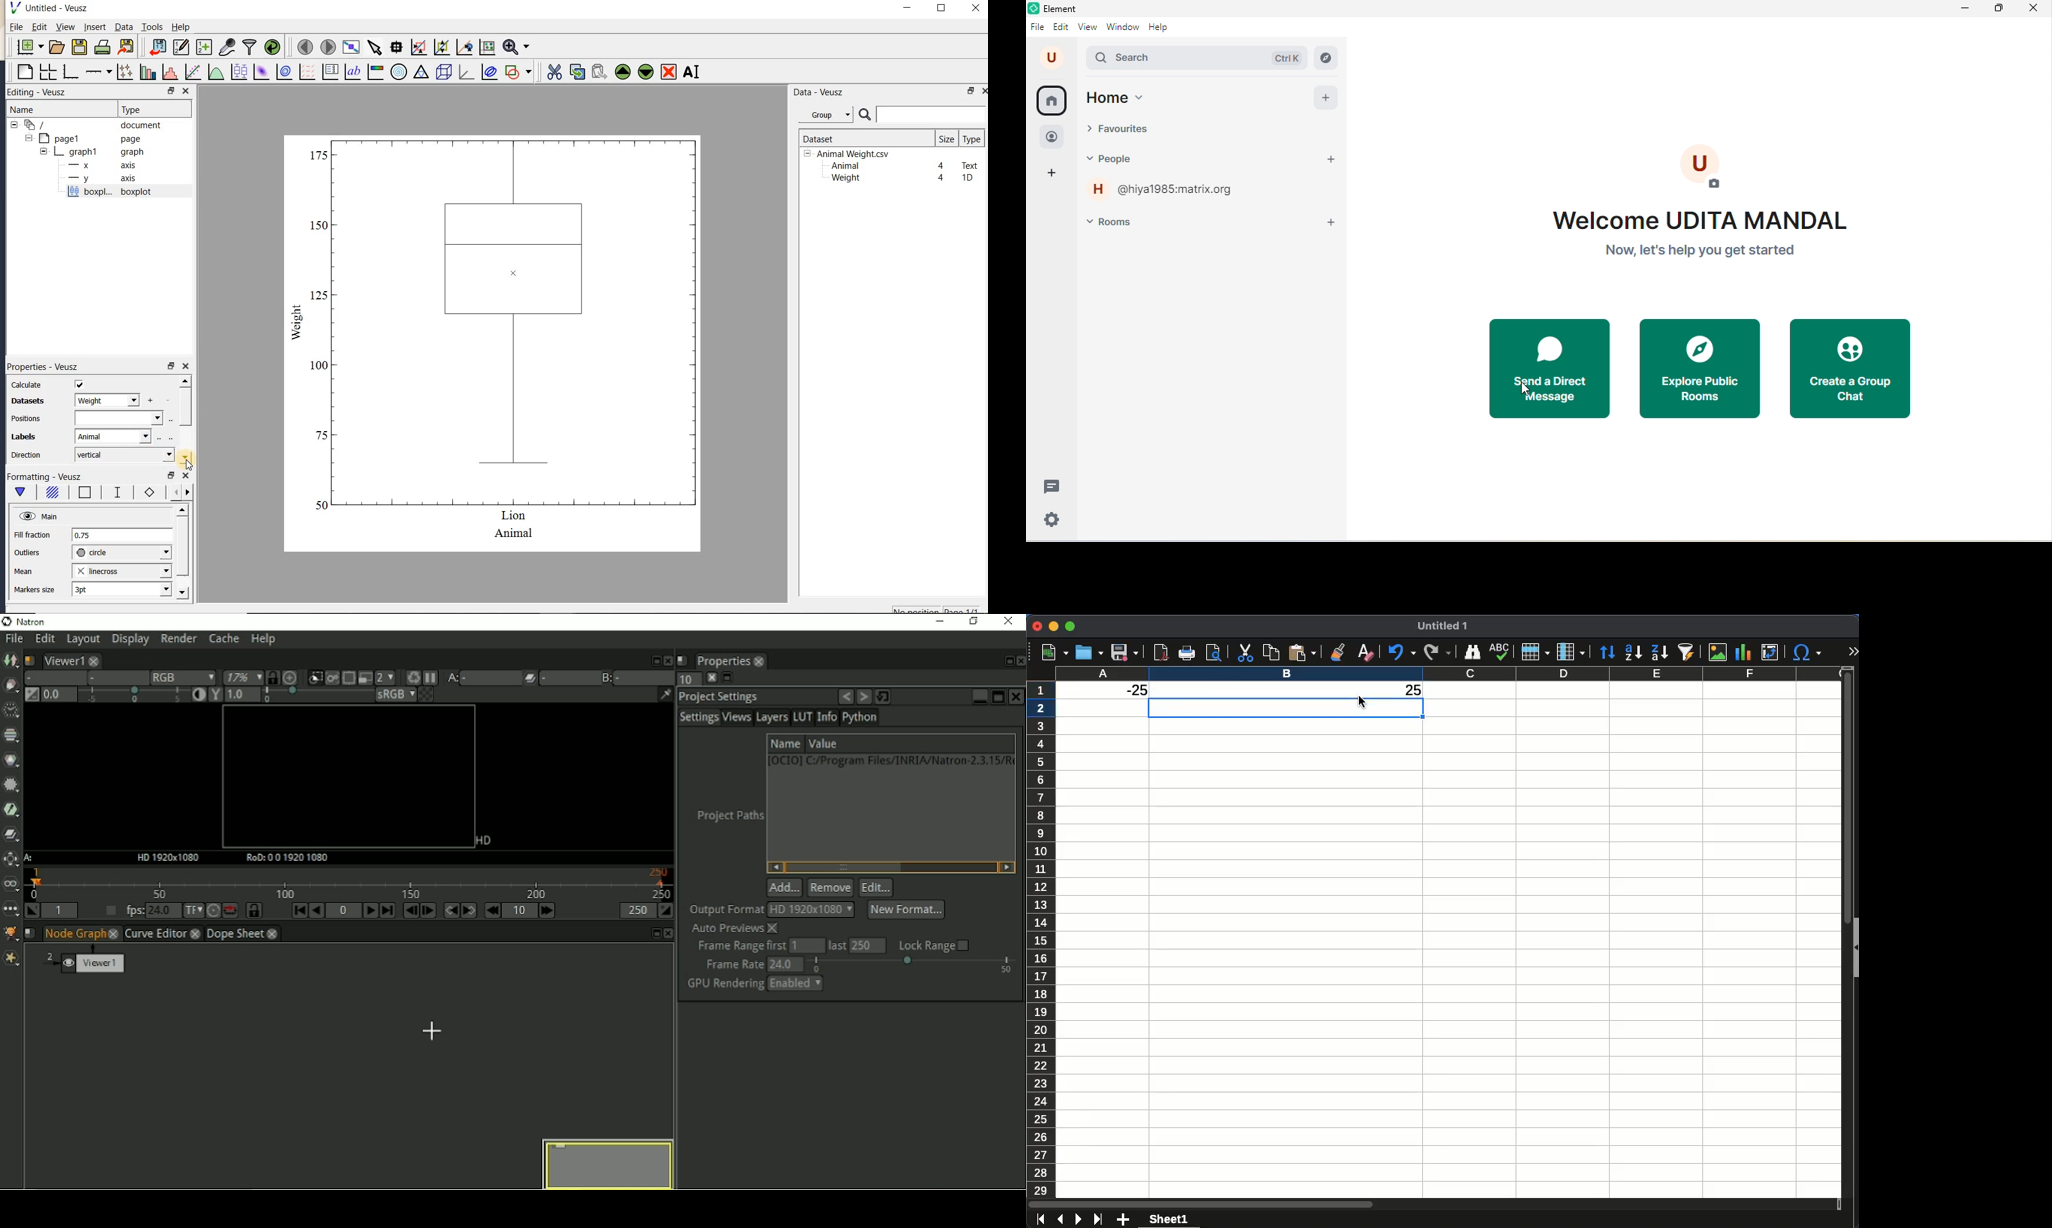 The image size is (2072, 1232). I want to click on autofilter, so click(1689, 652).